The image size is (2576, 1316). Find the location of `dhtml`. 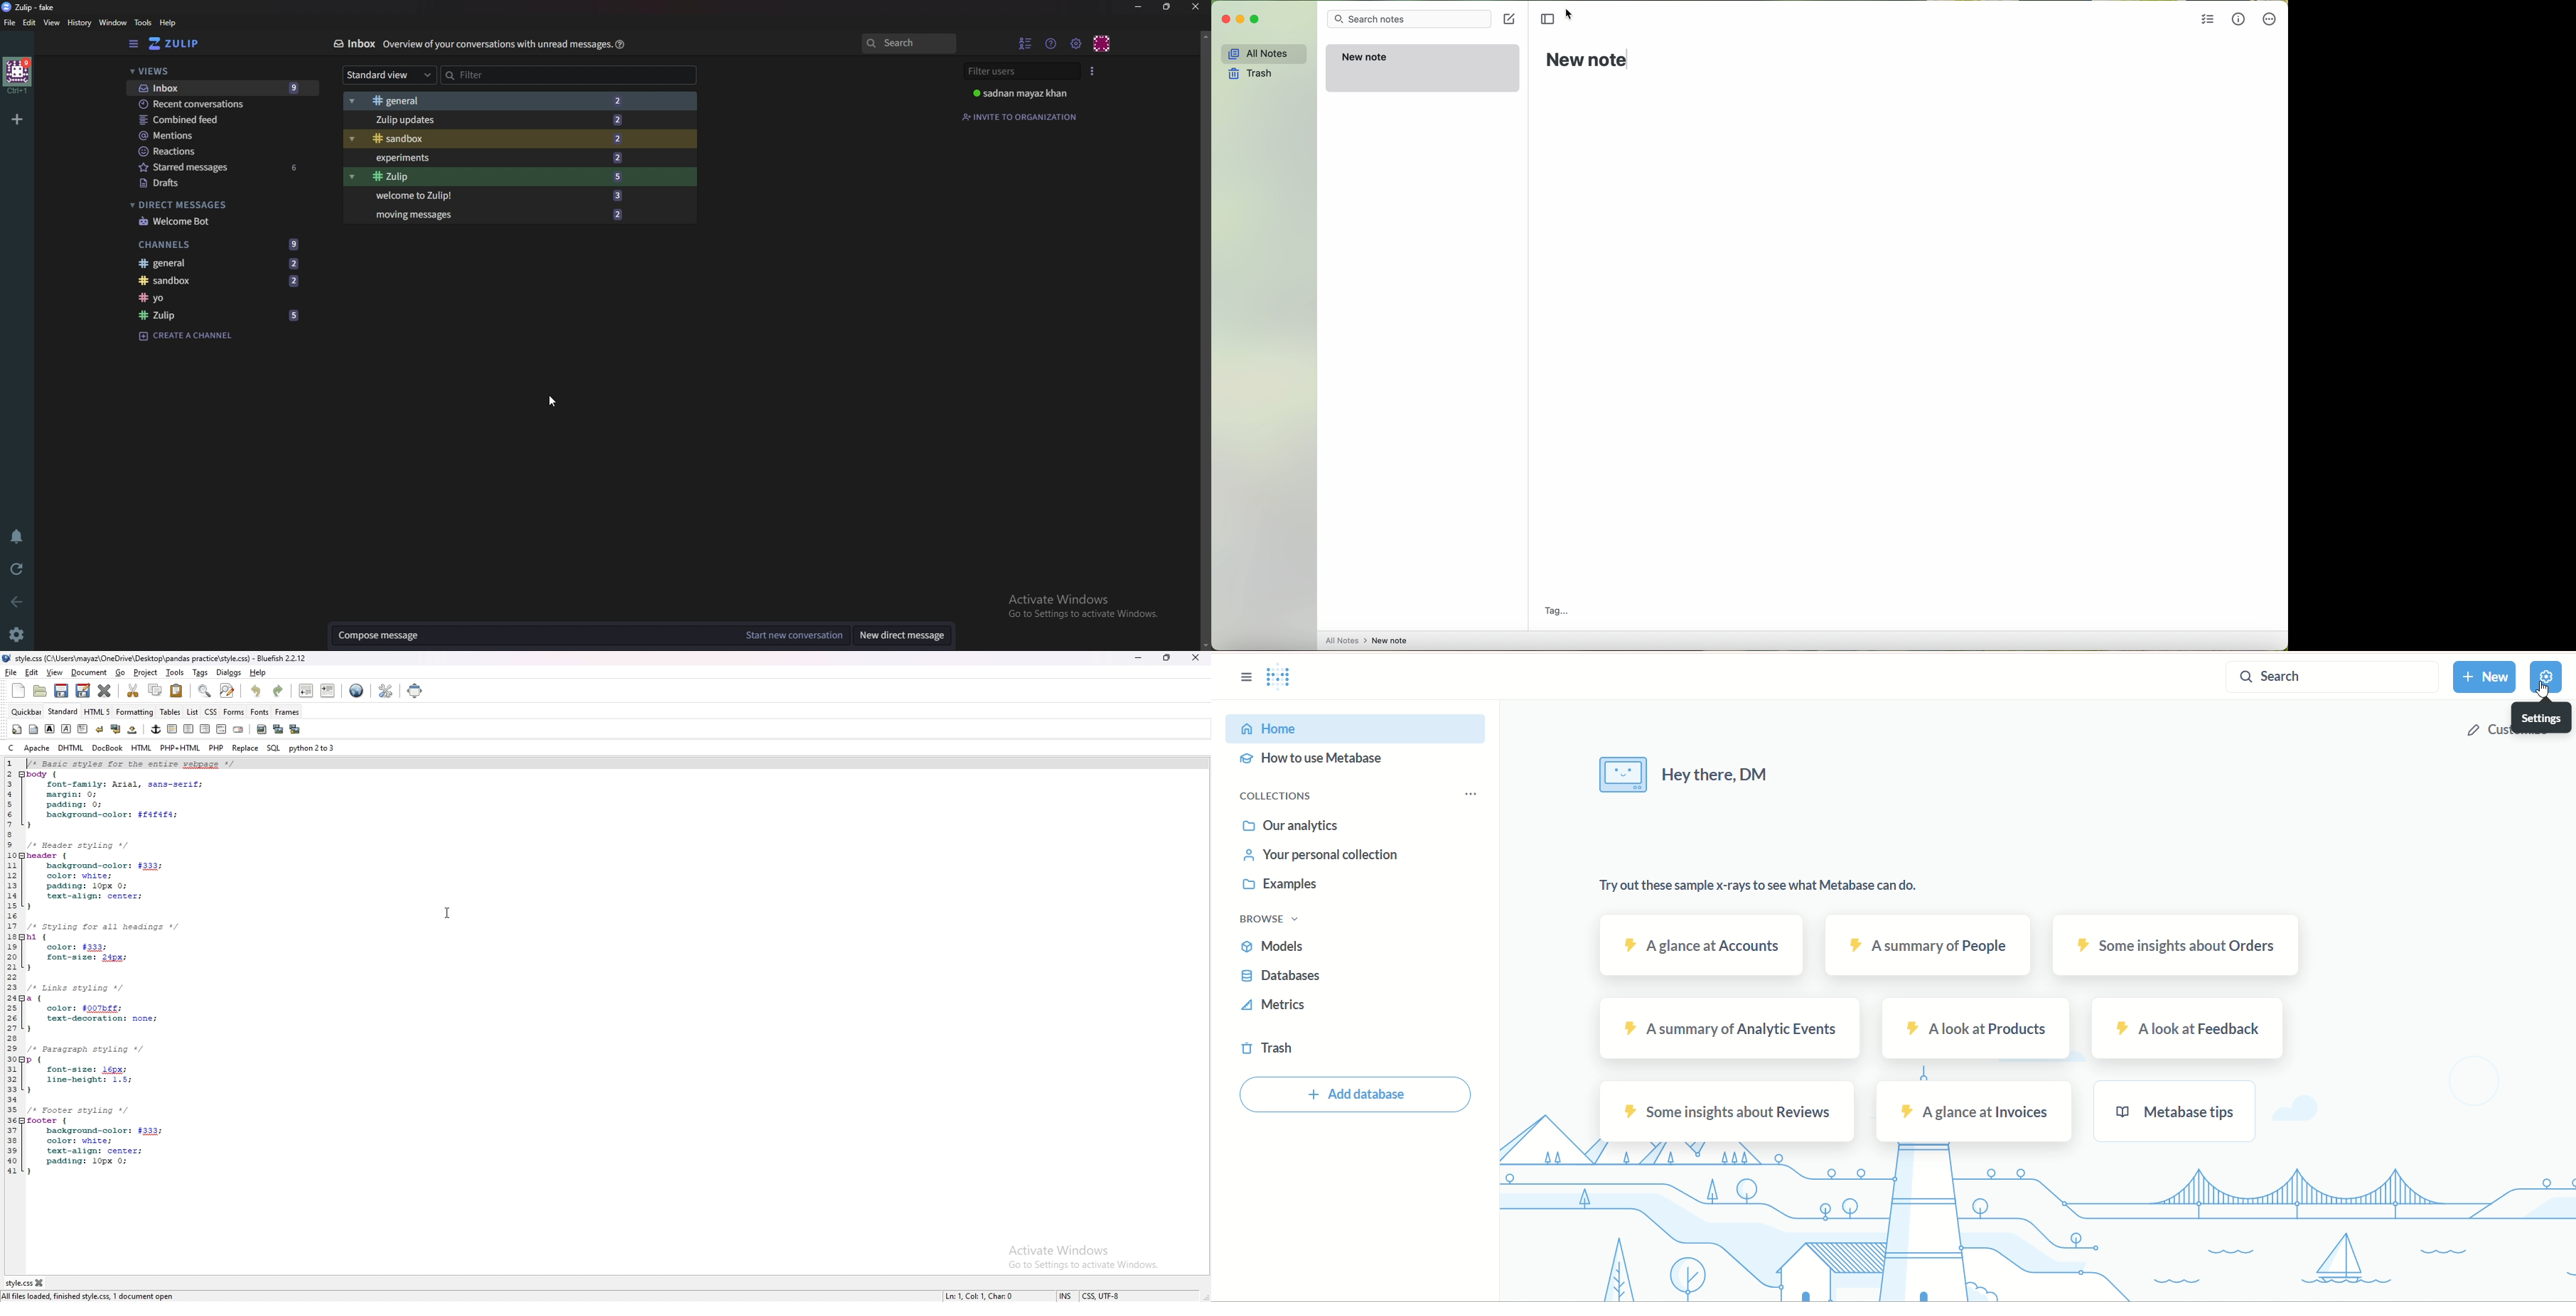

dhtml is located at coordinates (72, 747).